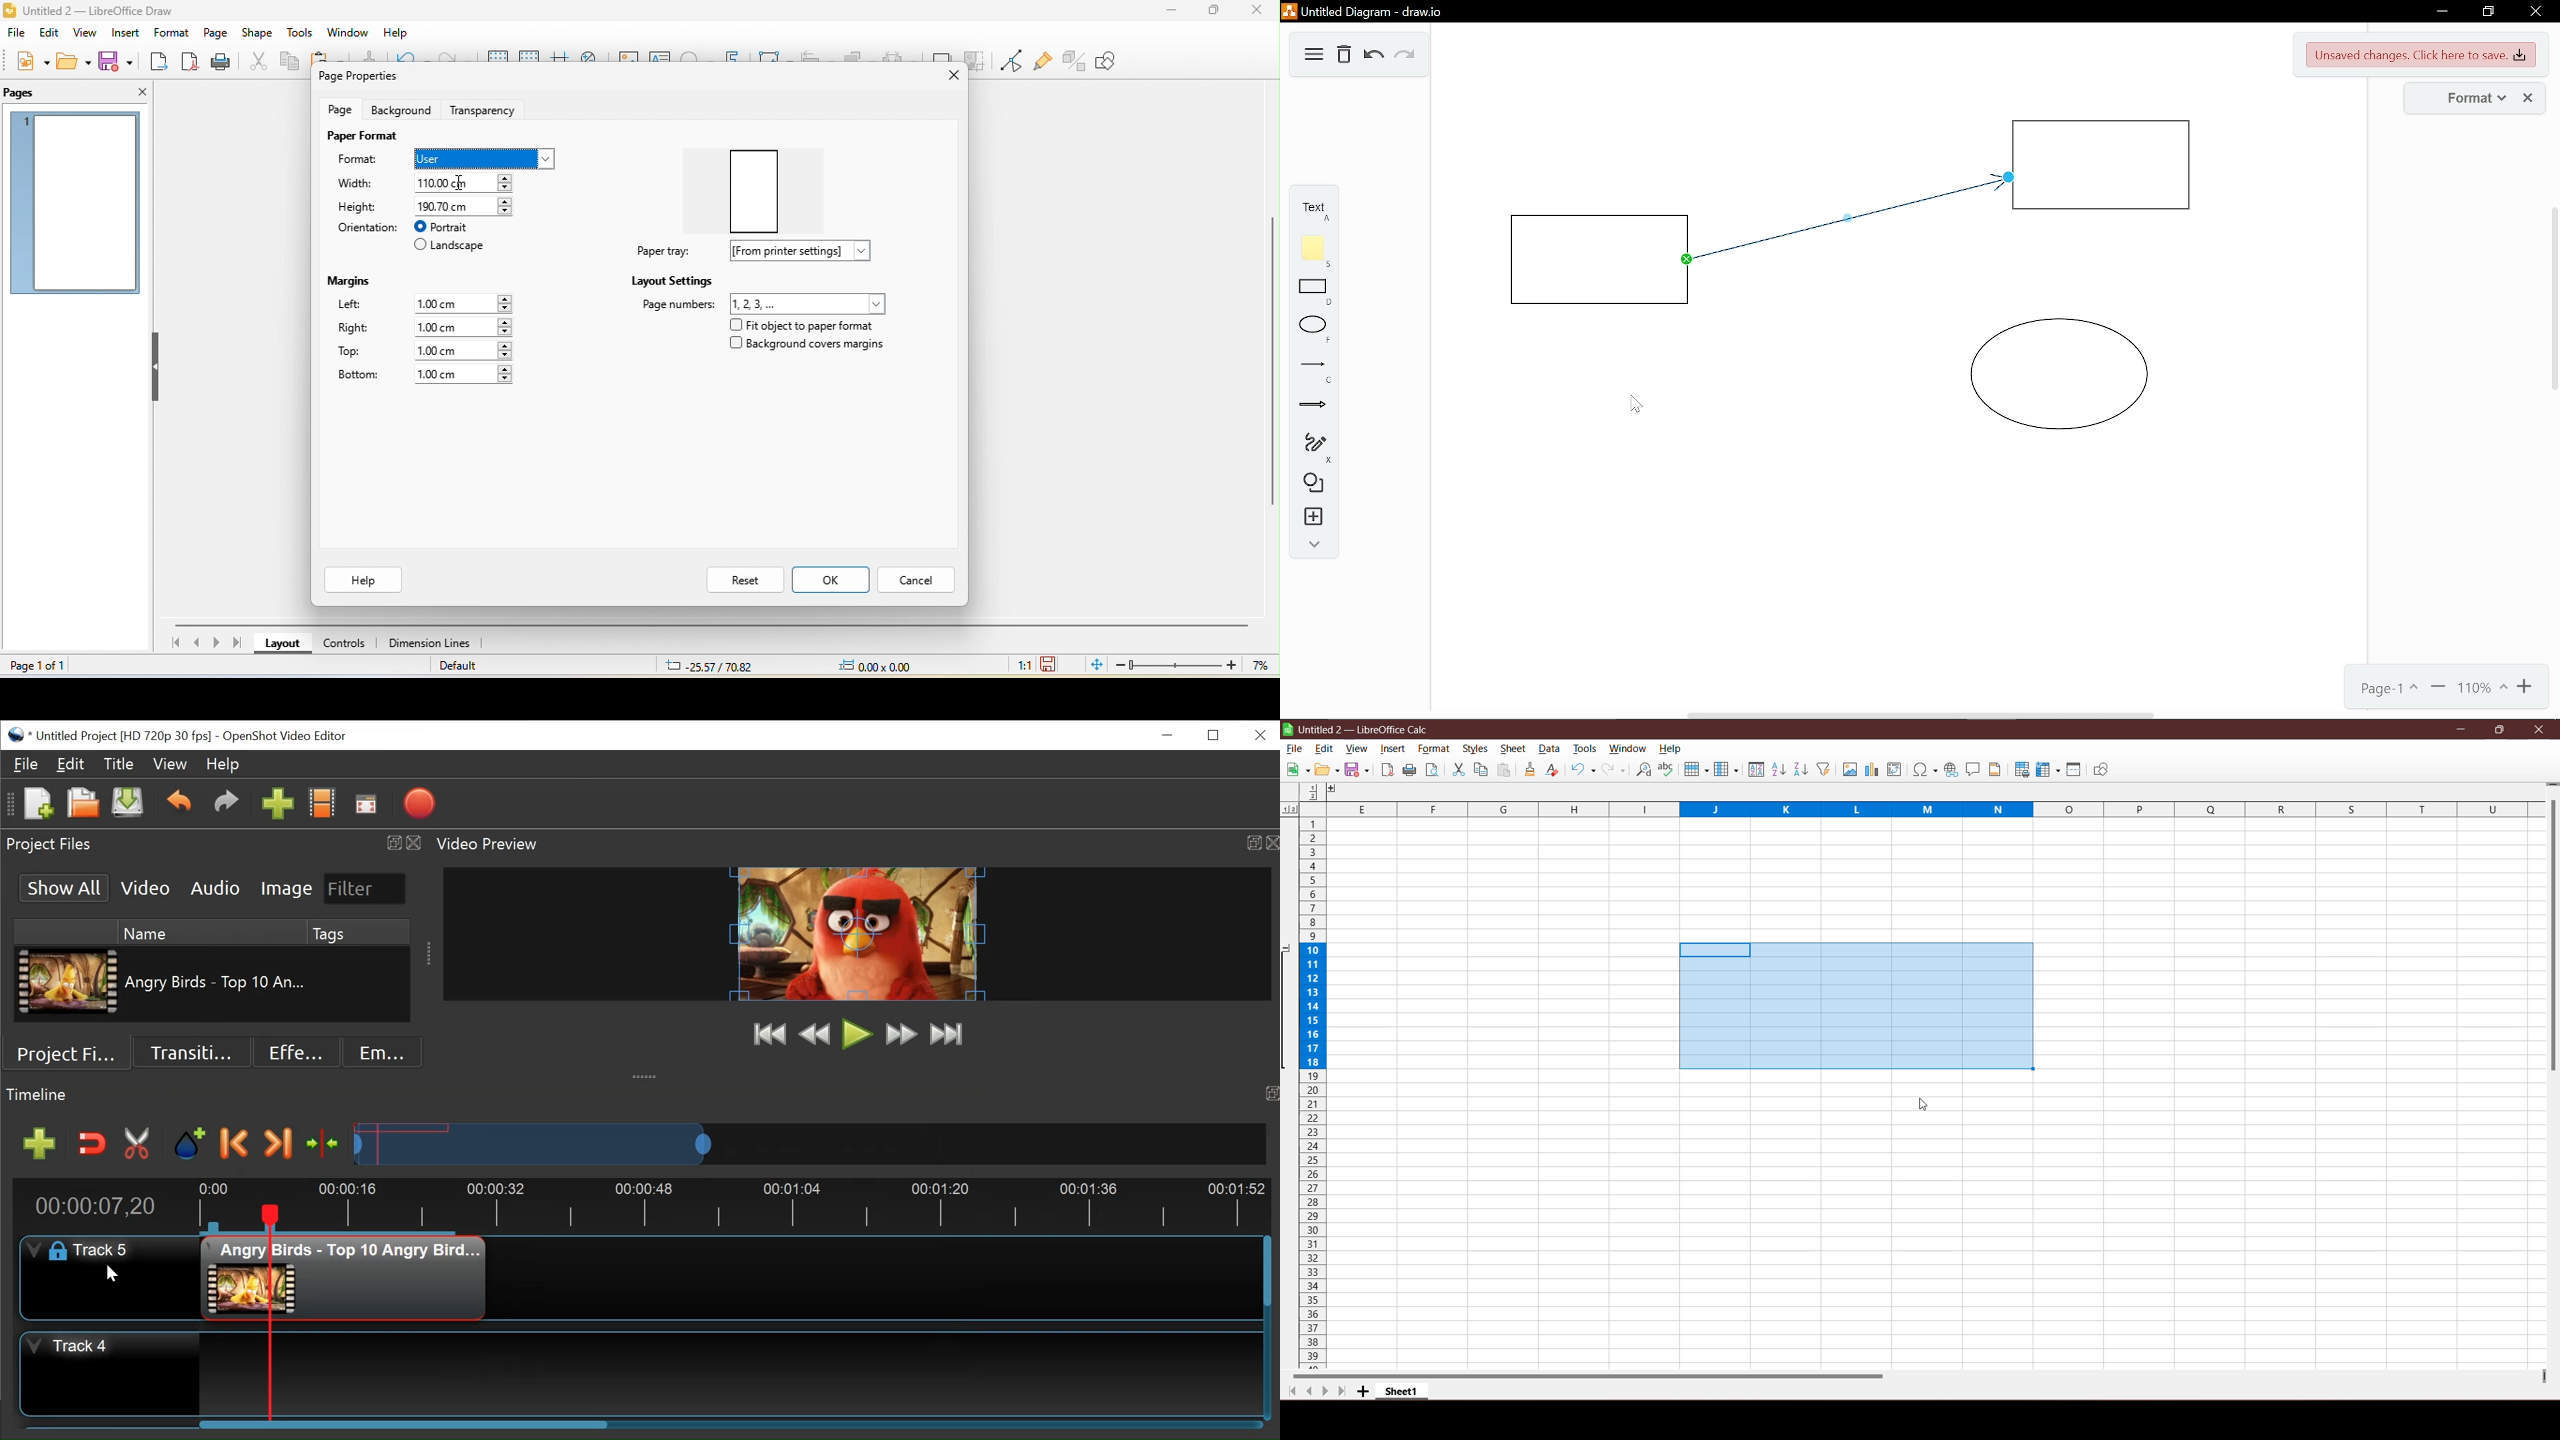  I want to click on Headers and Footers, so click(1997, 769).